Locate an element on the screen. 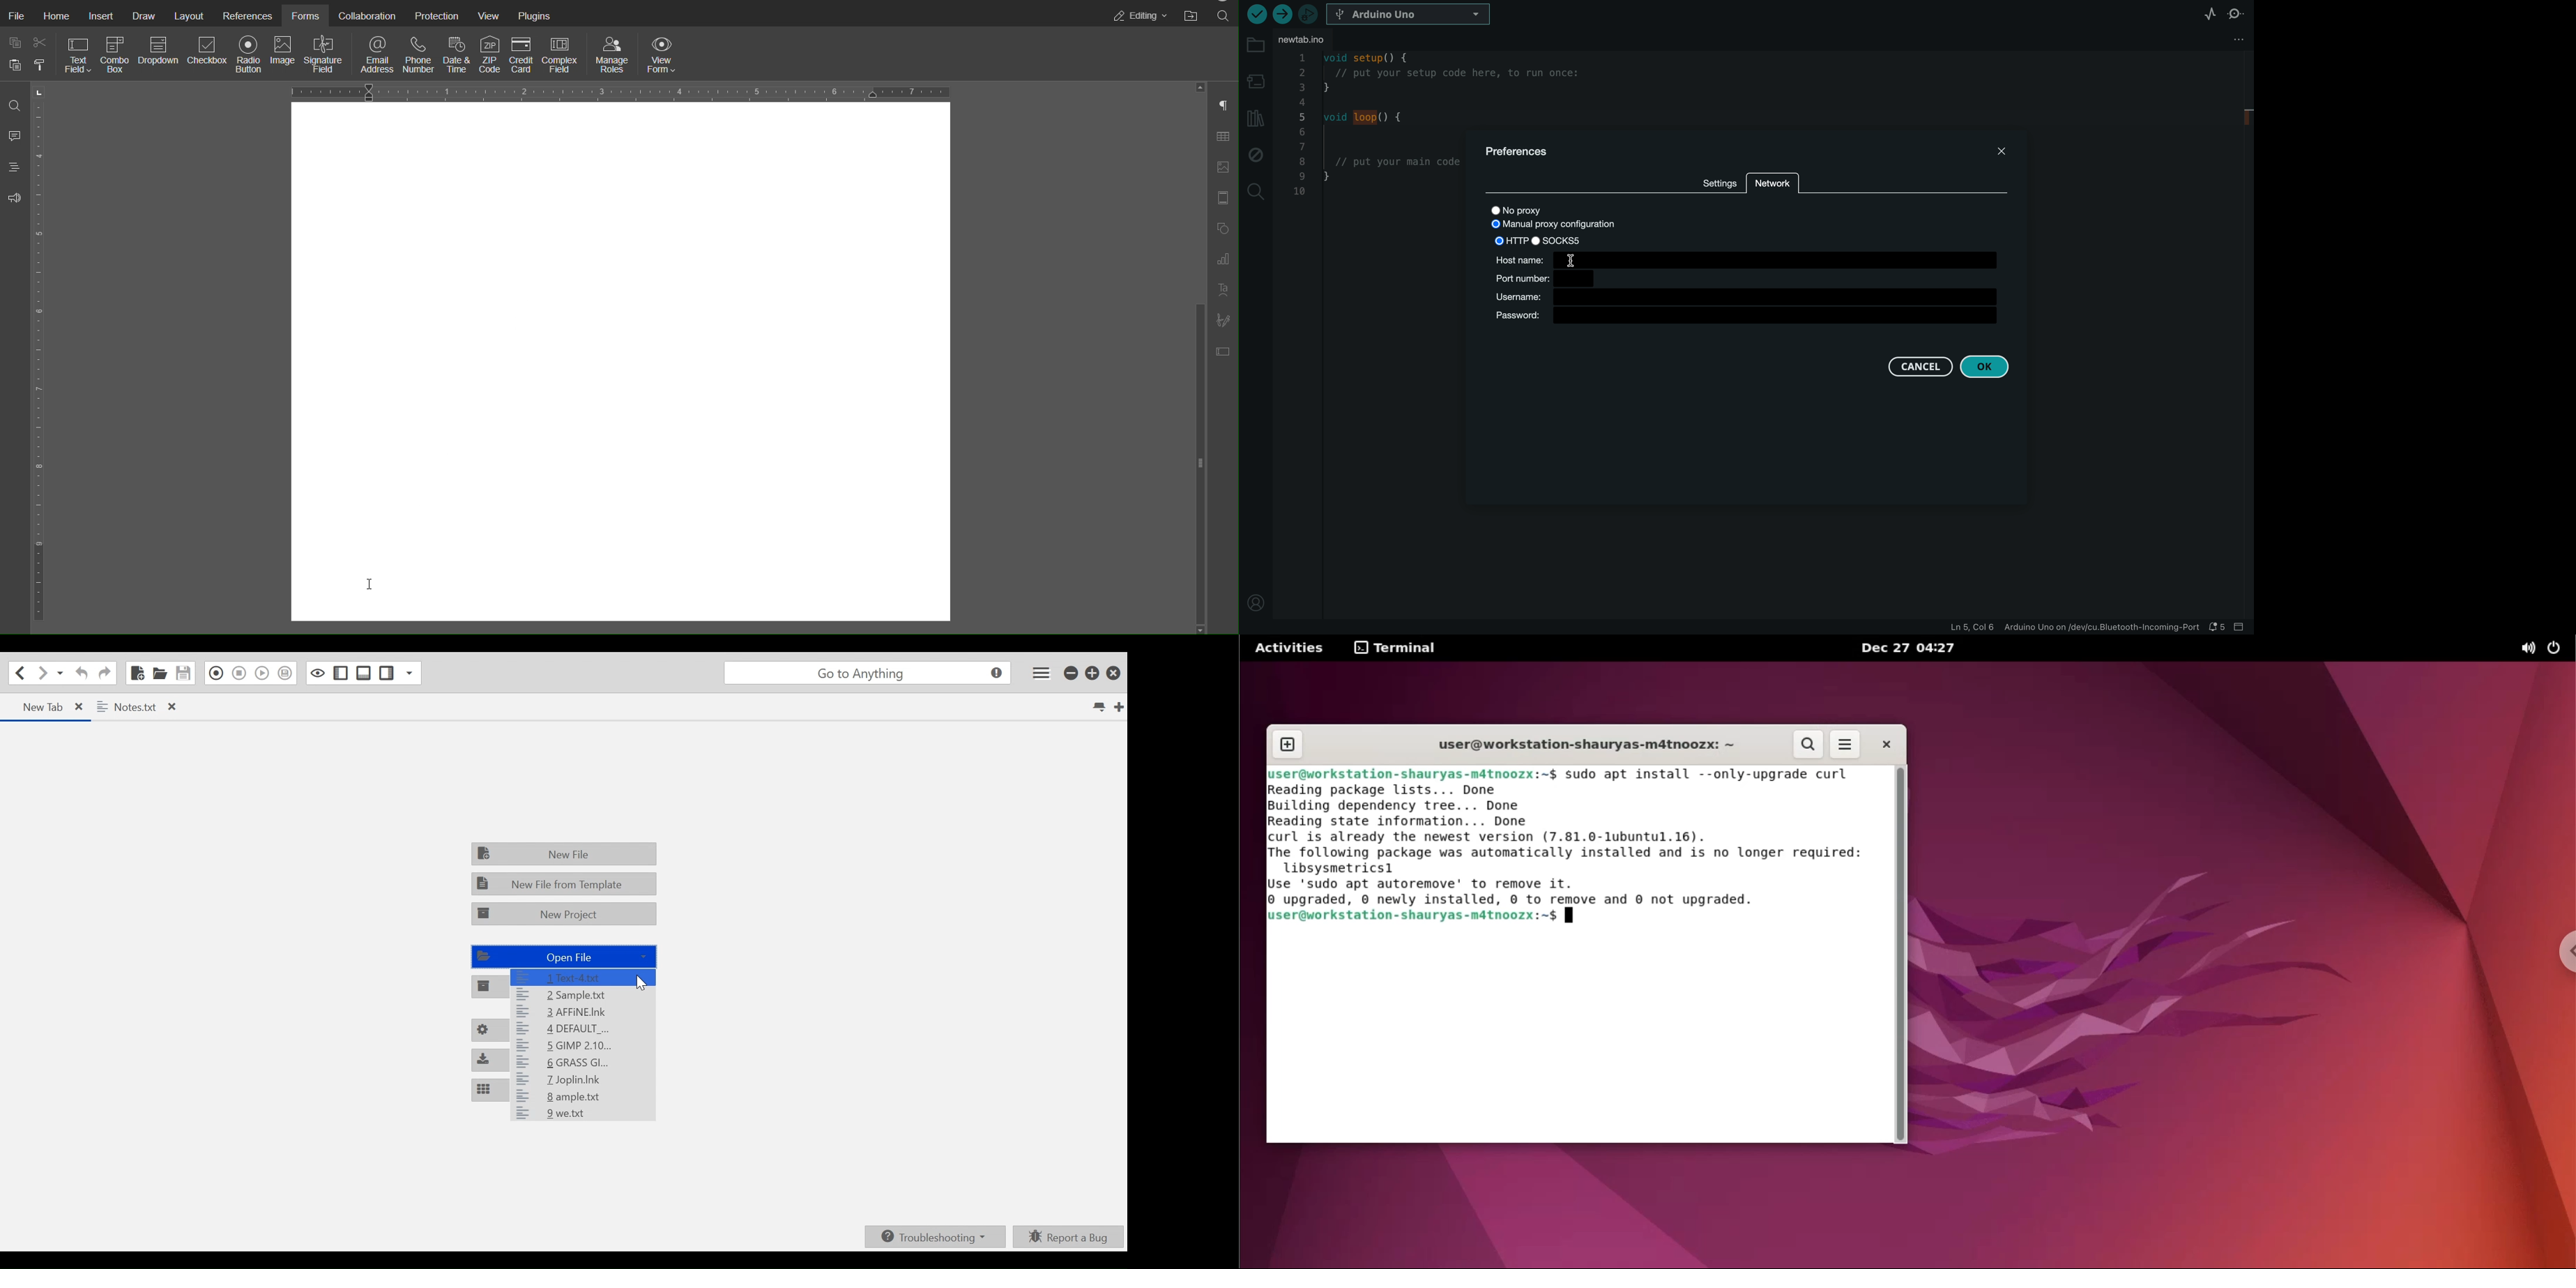 The image size is (2576, 1288). search is located at coordinates (1254, 191).